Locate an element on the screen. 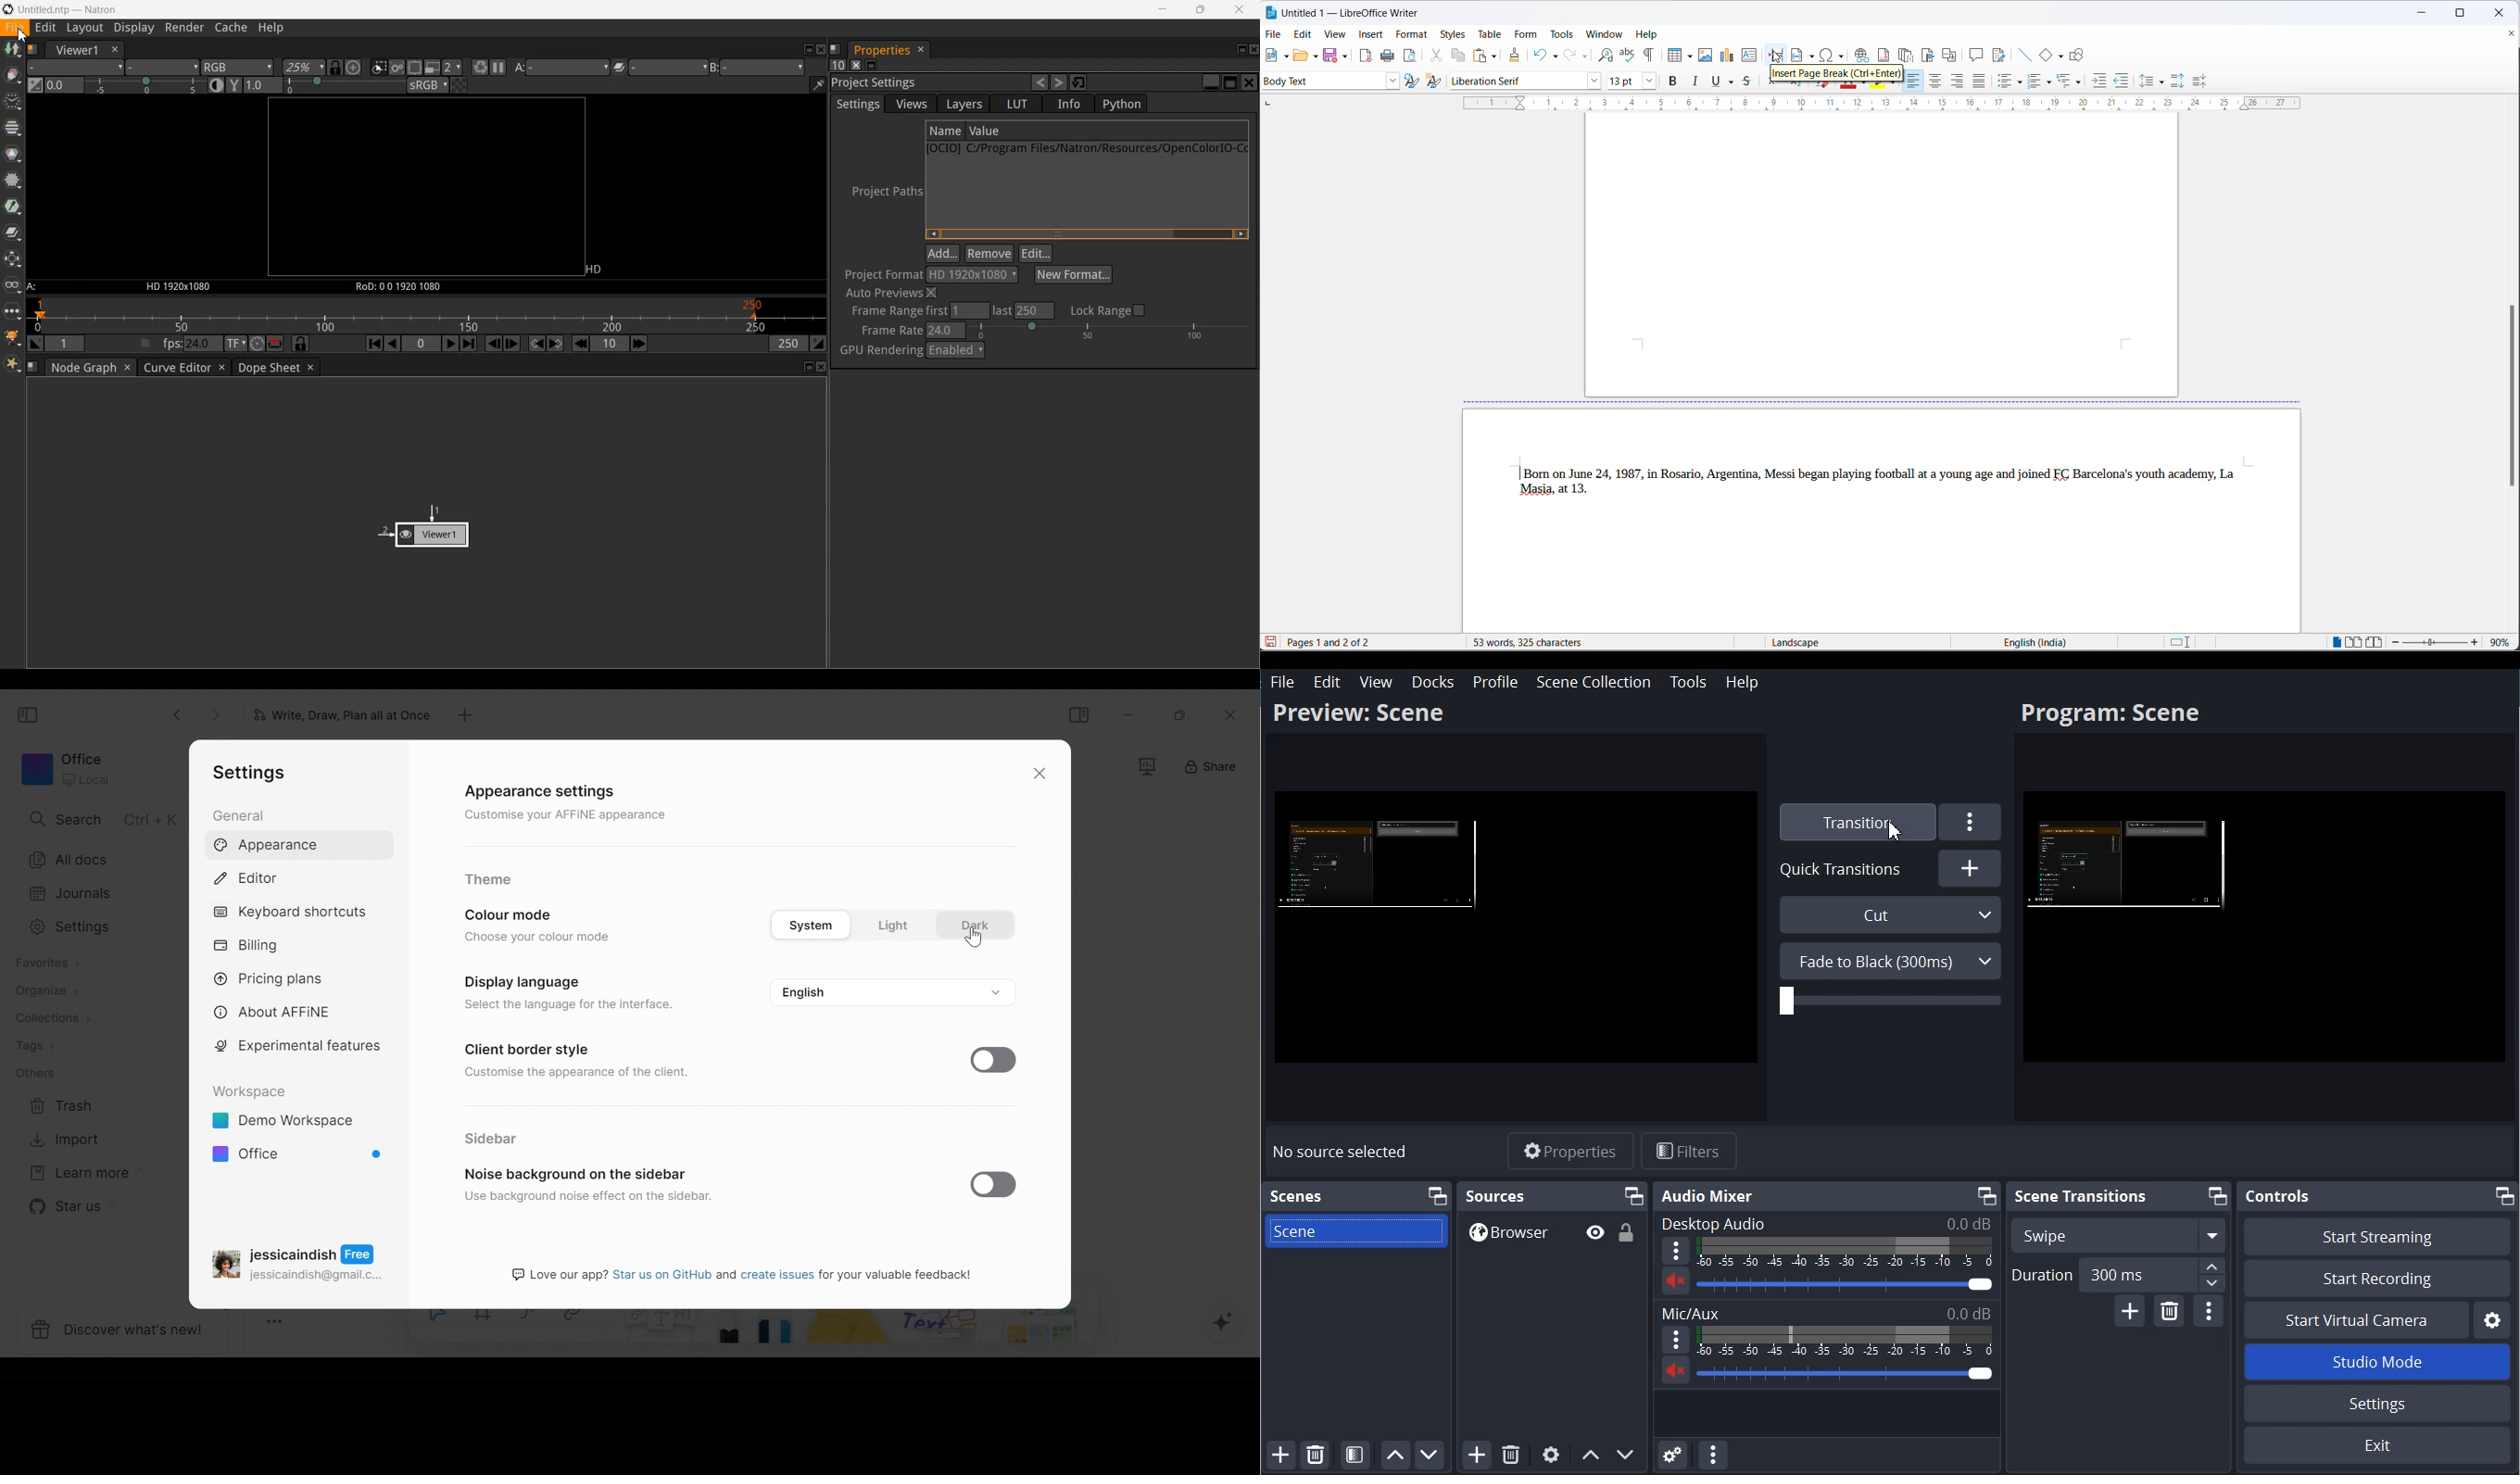  insert hyperlink is located at coordinates (1860, 56).